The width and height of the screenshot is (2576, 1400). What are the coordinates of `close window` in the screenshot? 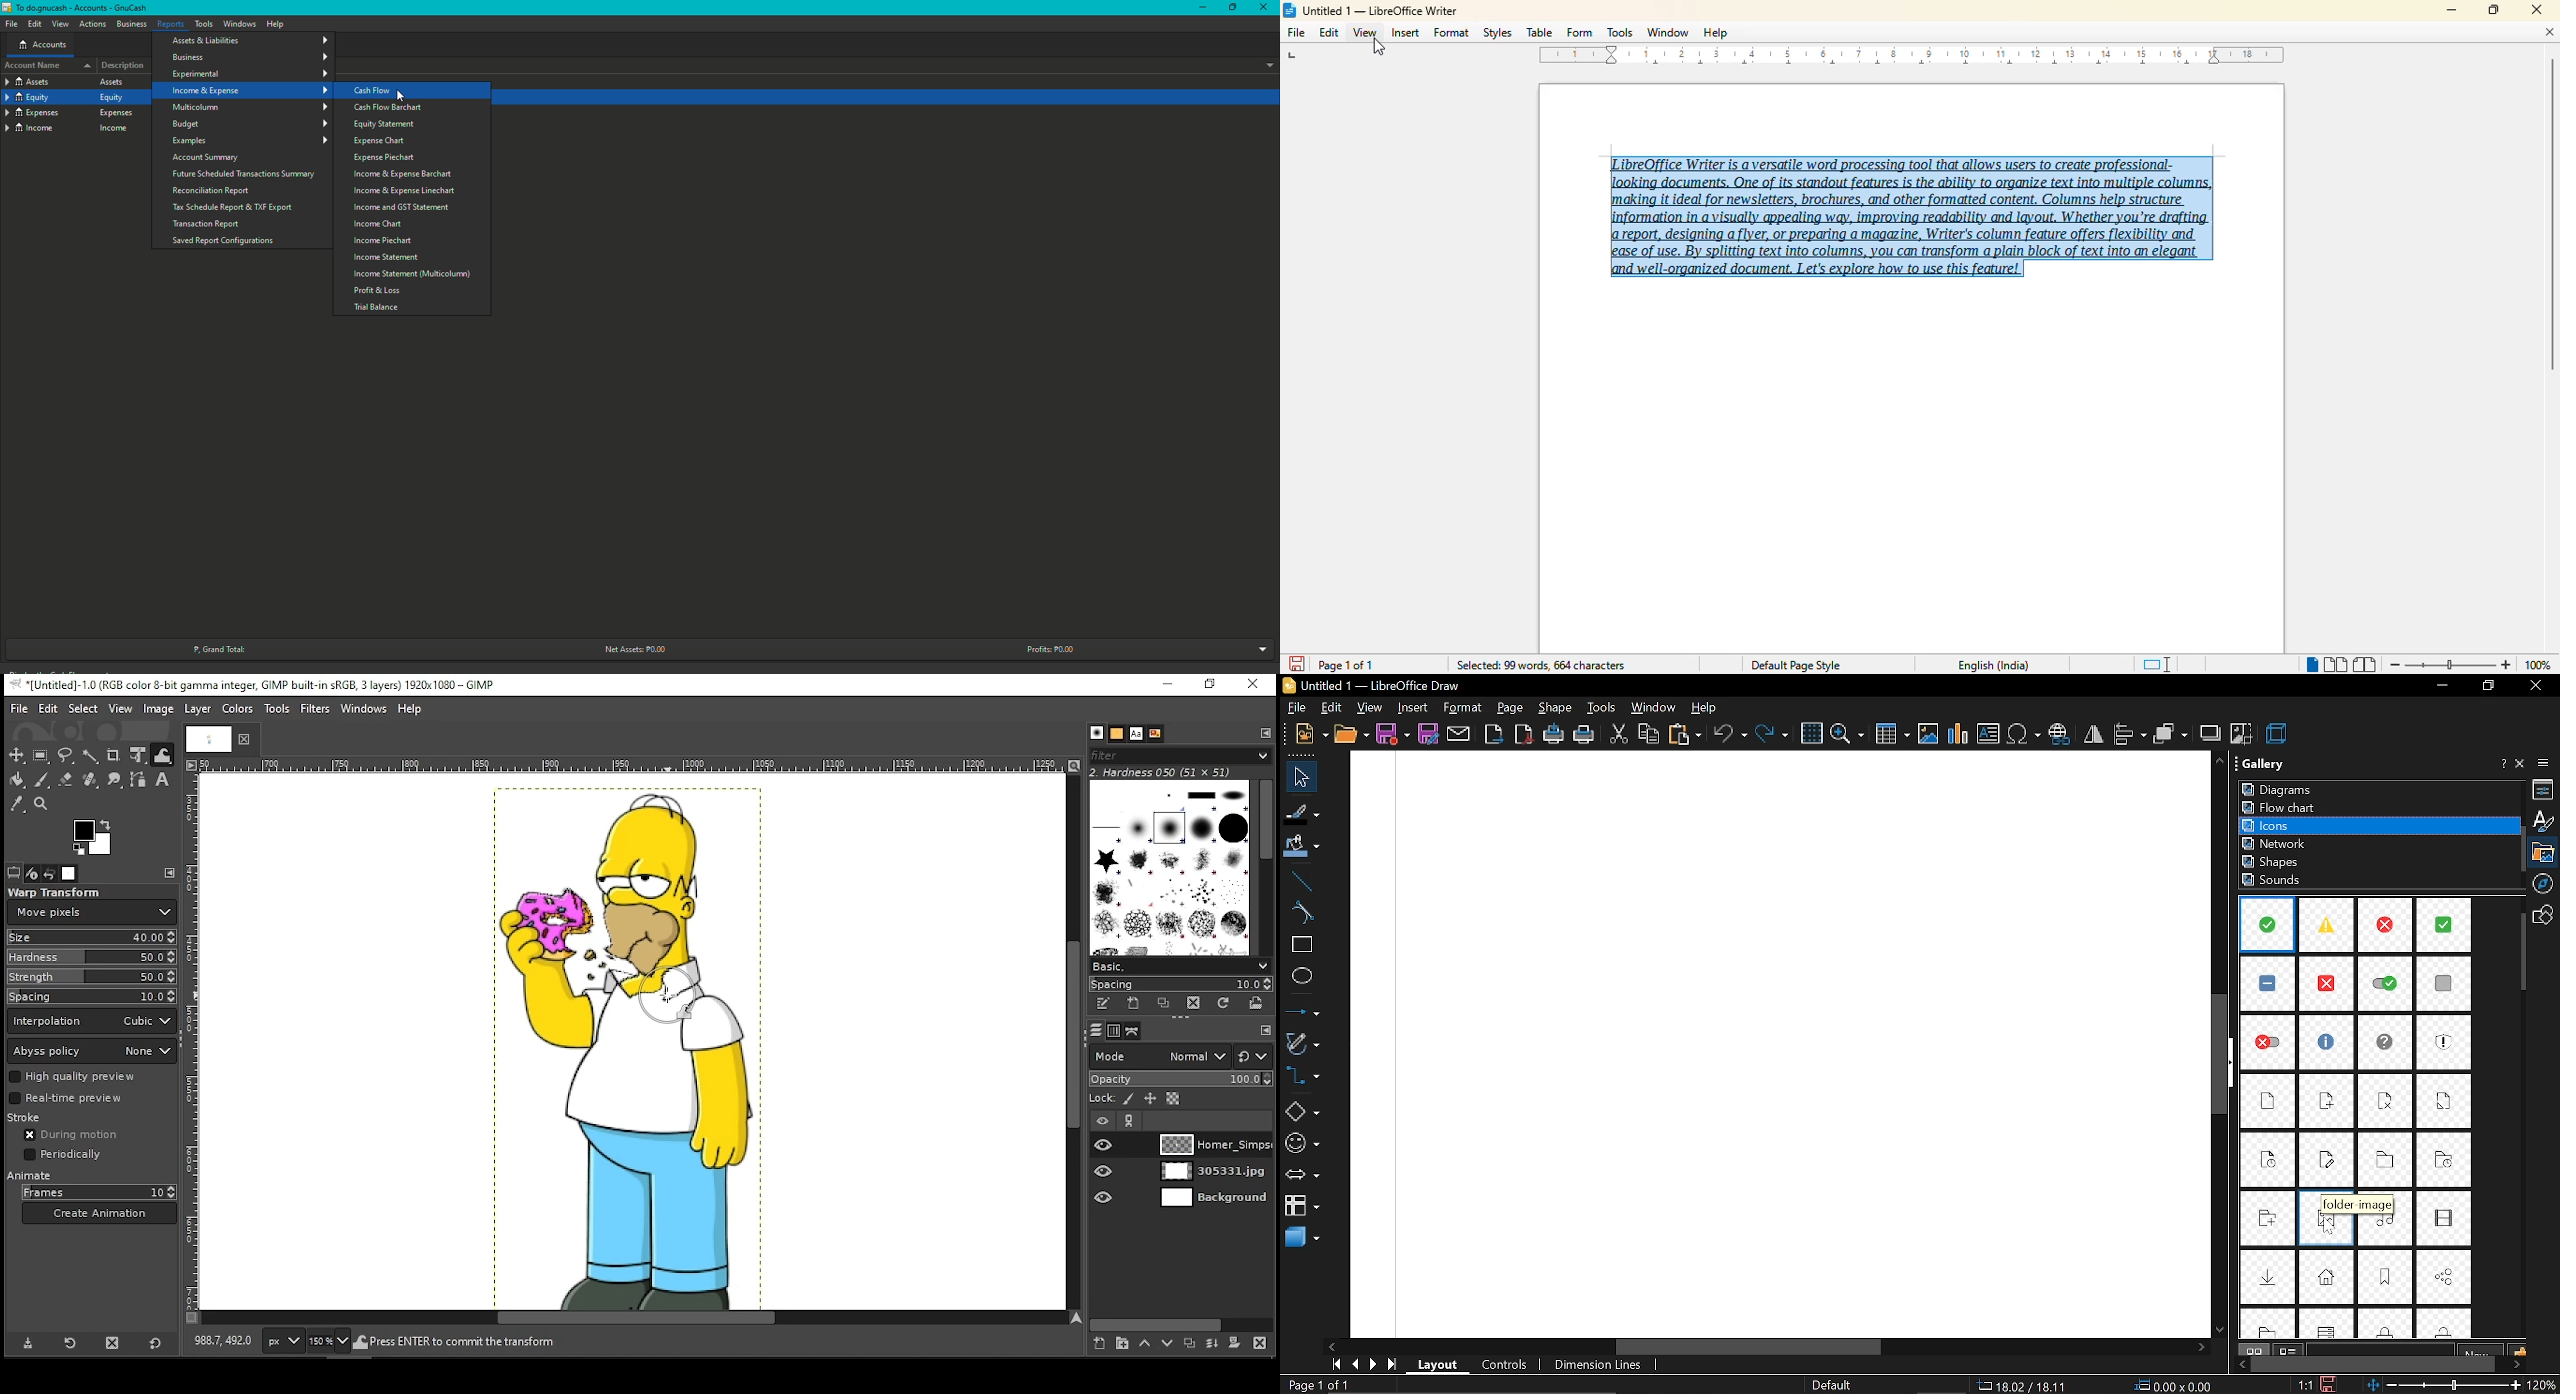 It's located at (1257, 684).